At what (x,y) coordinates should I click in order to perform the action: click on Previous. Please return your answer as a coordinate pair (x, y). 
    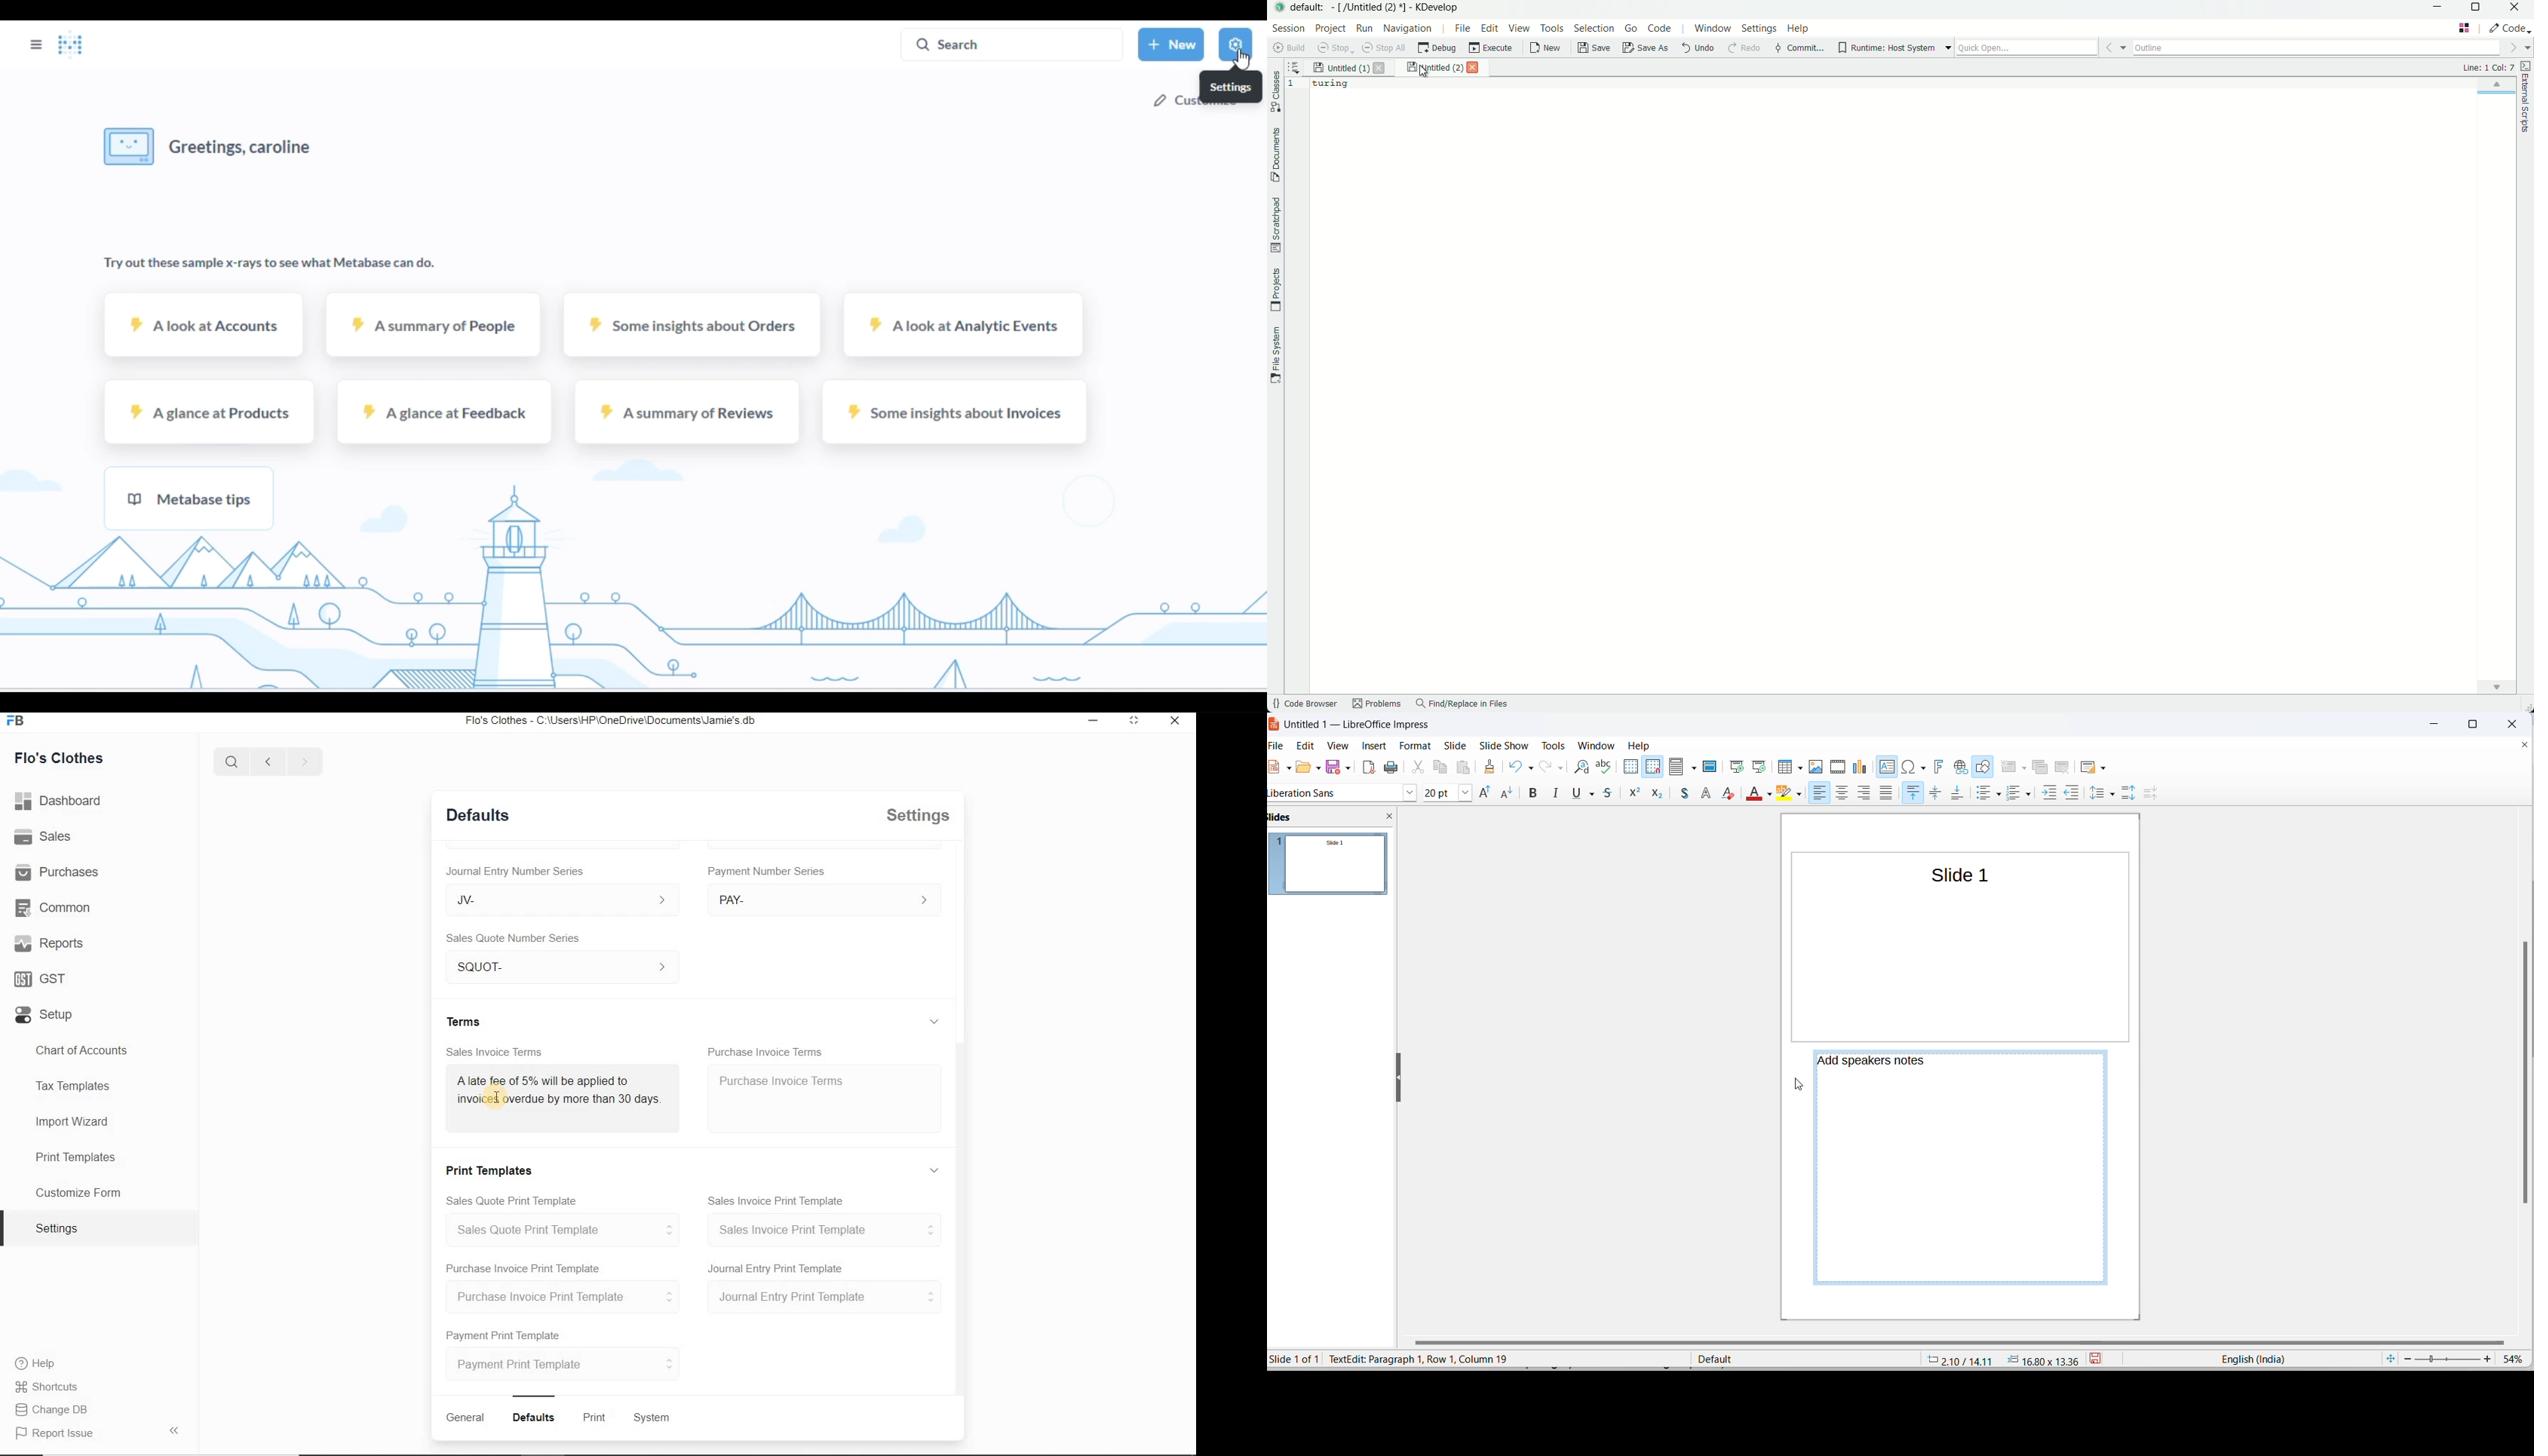
    Looking at the image, I should click on (266, 760).